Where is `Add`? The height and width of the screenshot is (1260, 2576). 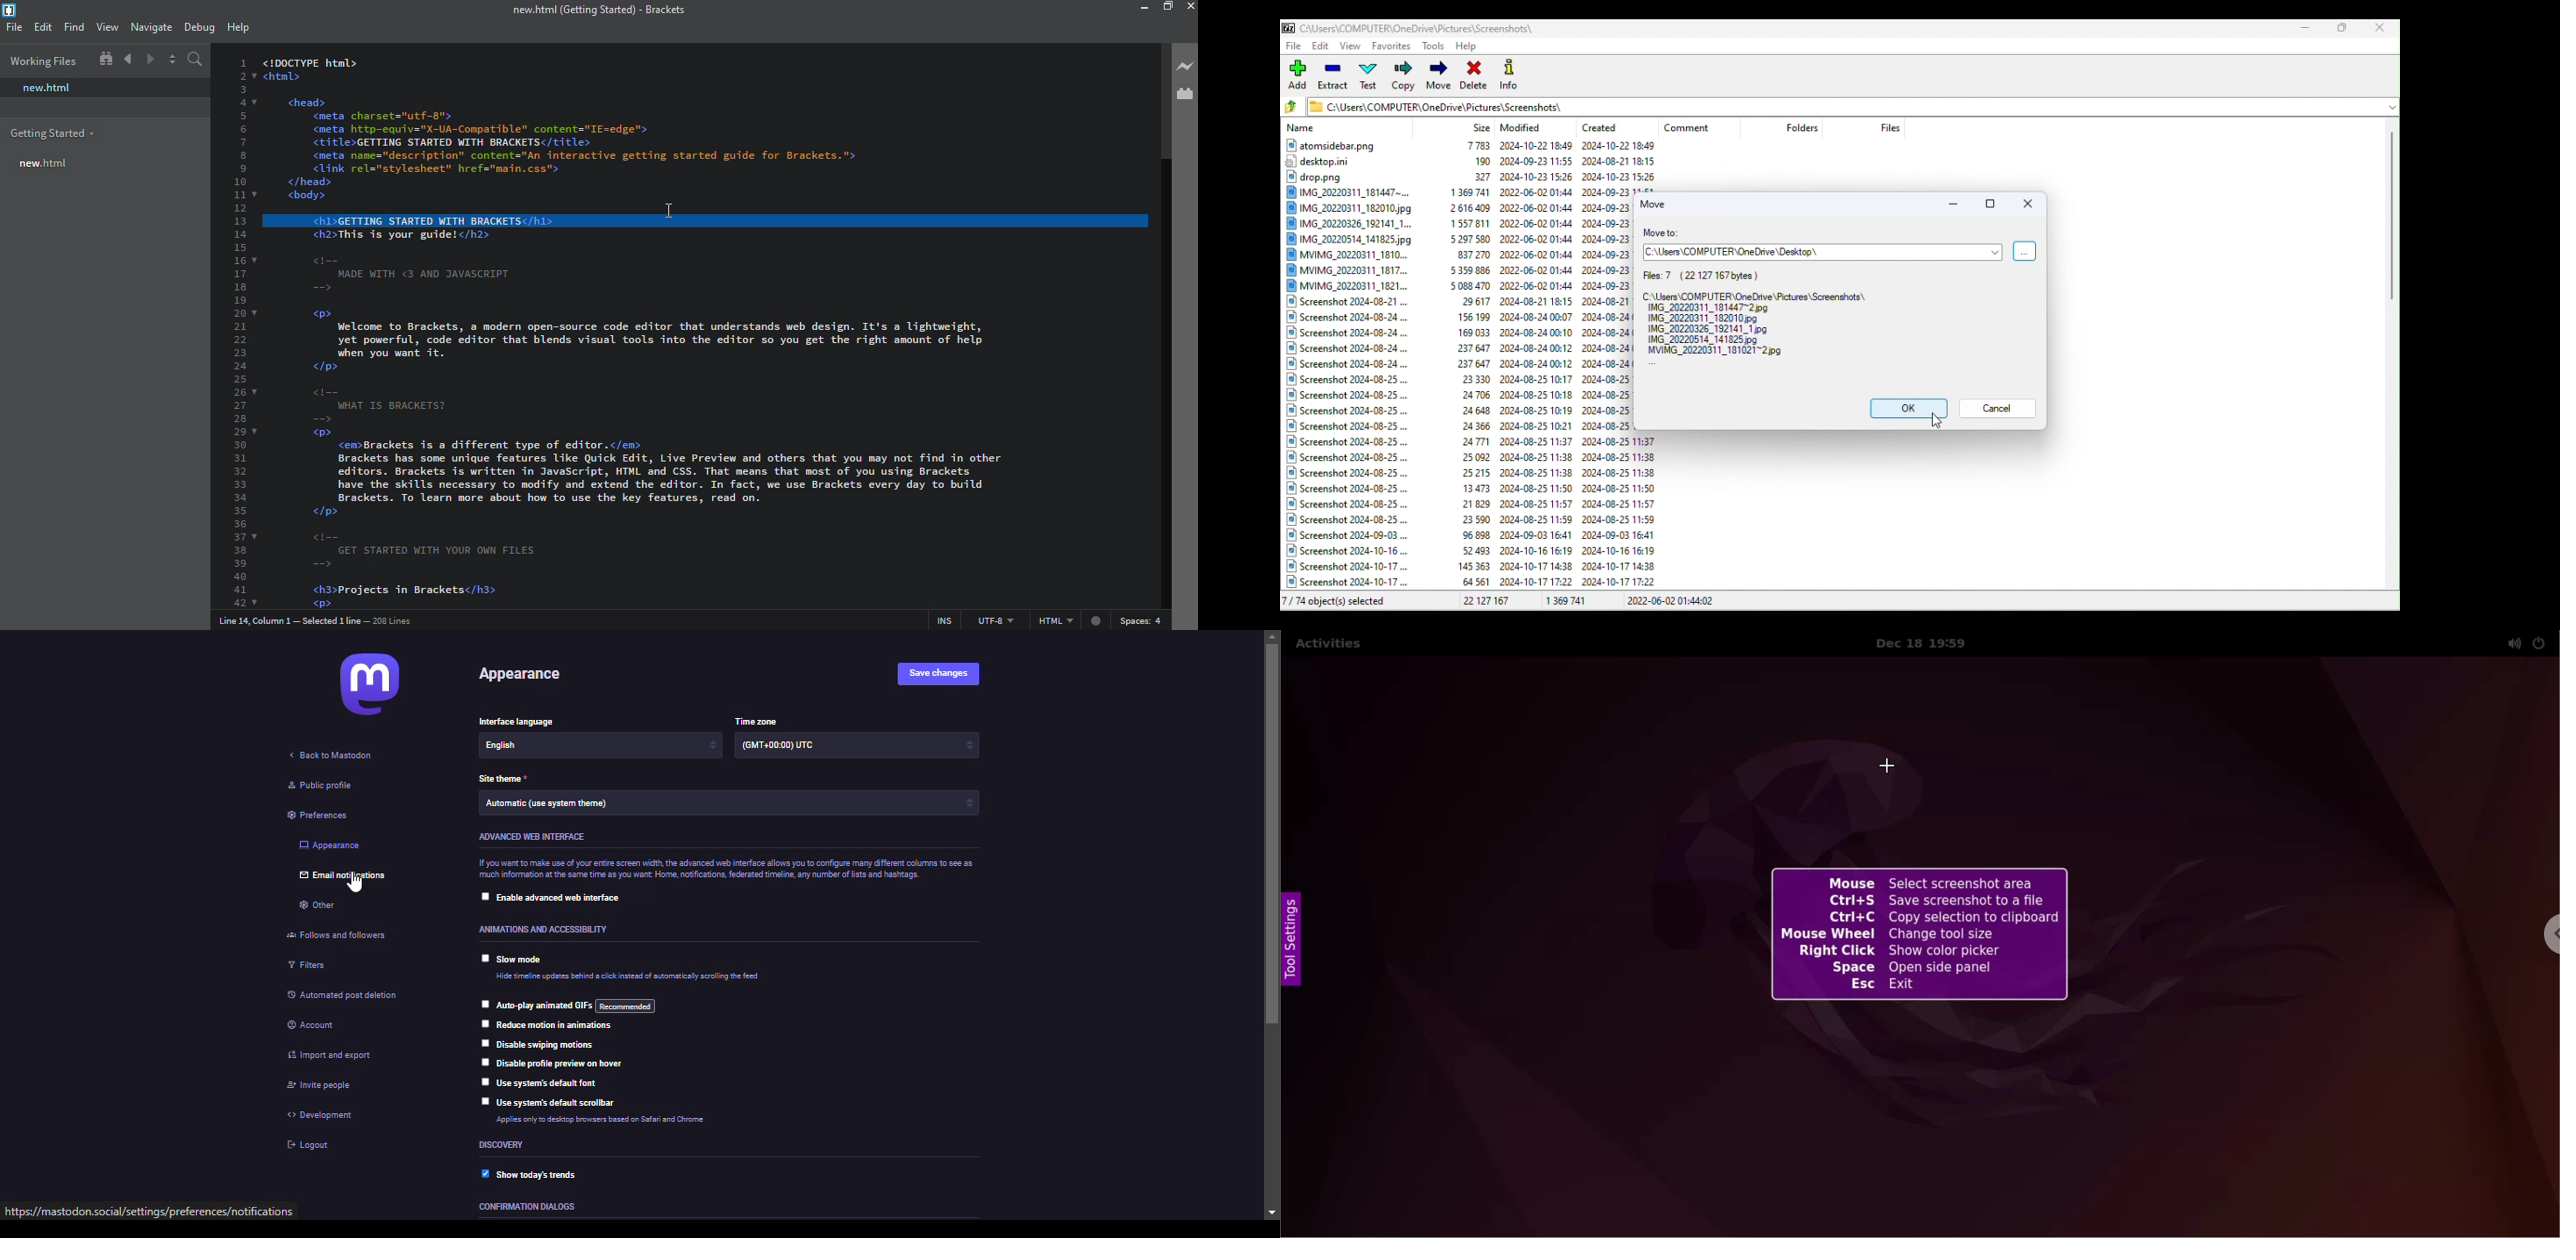
Add is located at coordinates (1300, 75).